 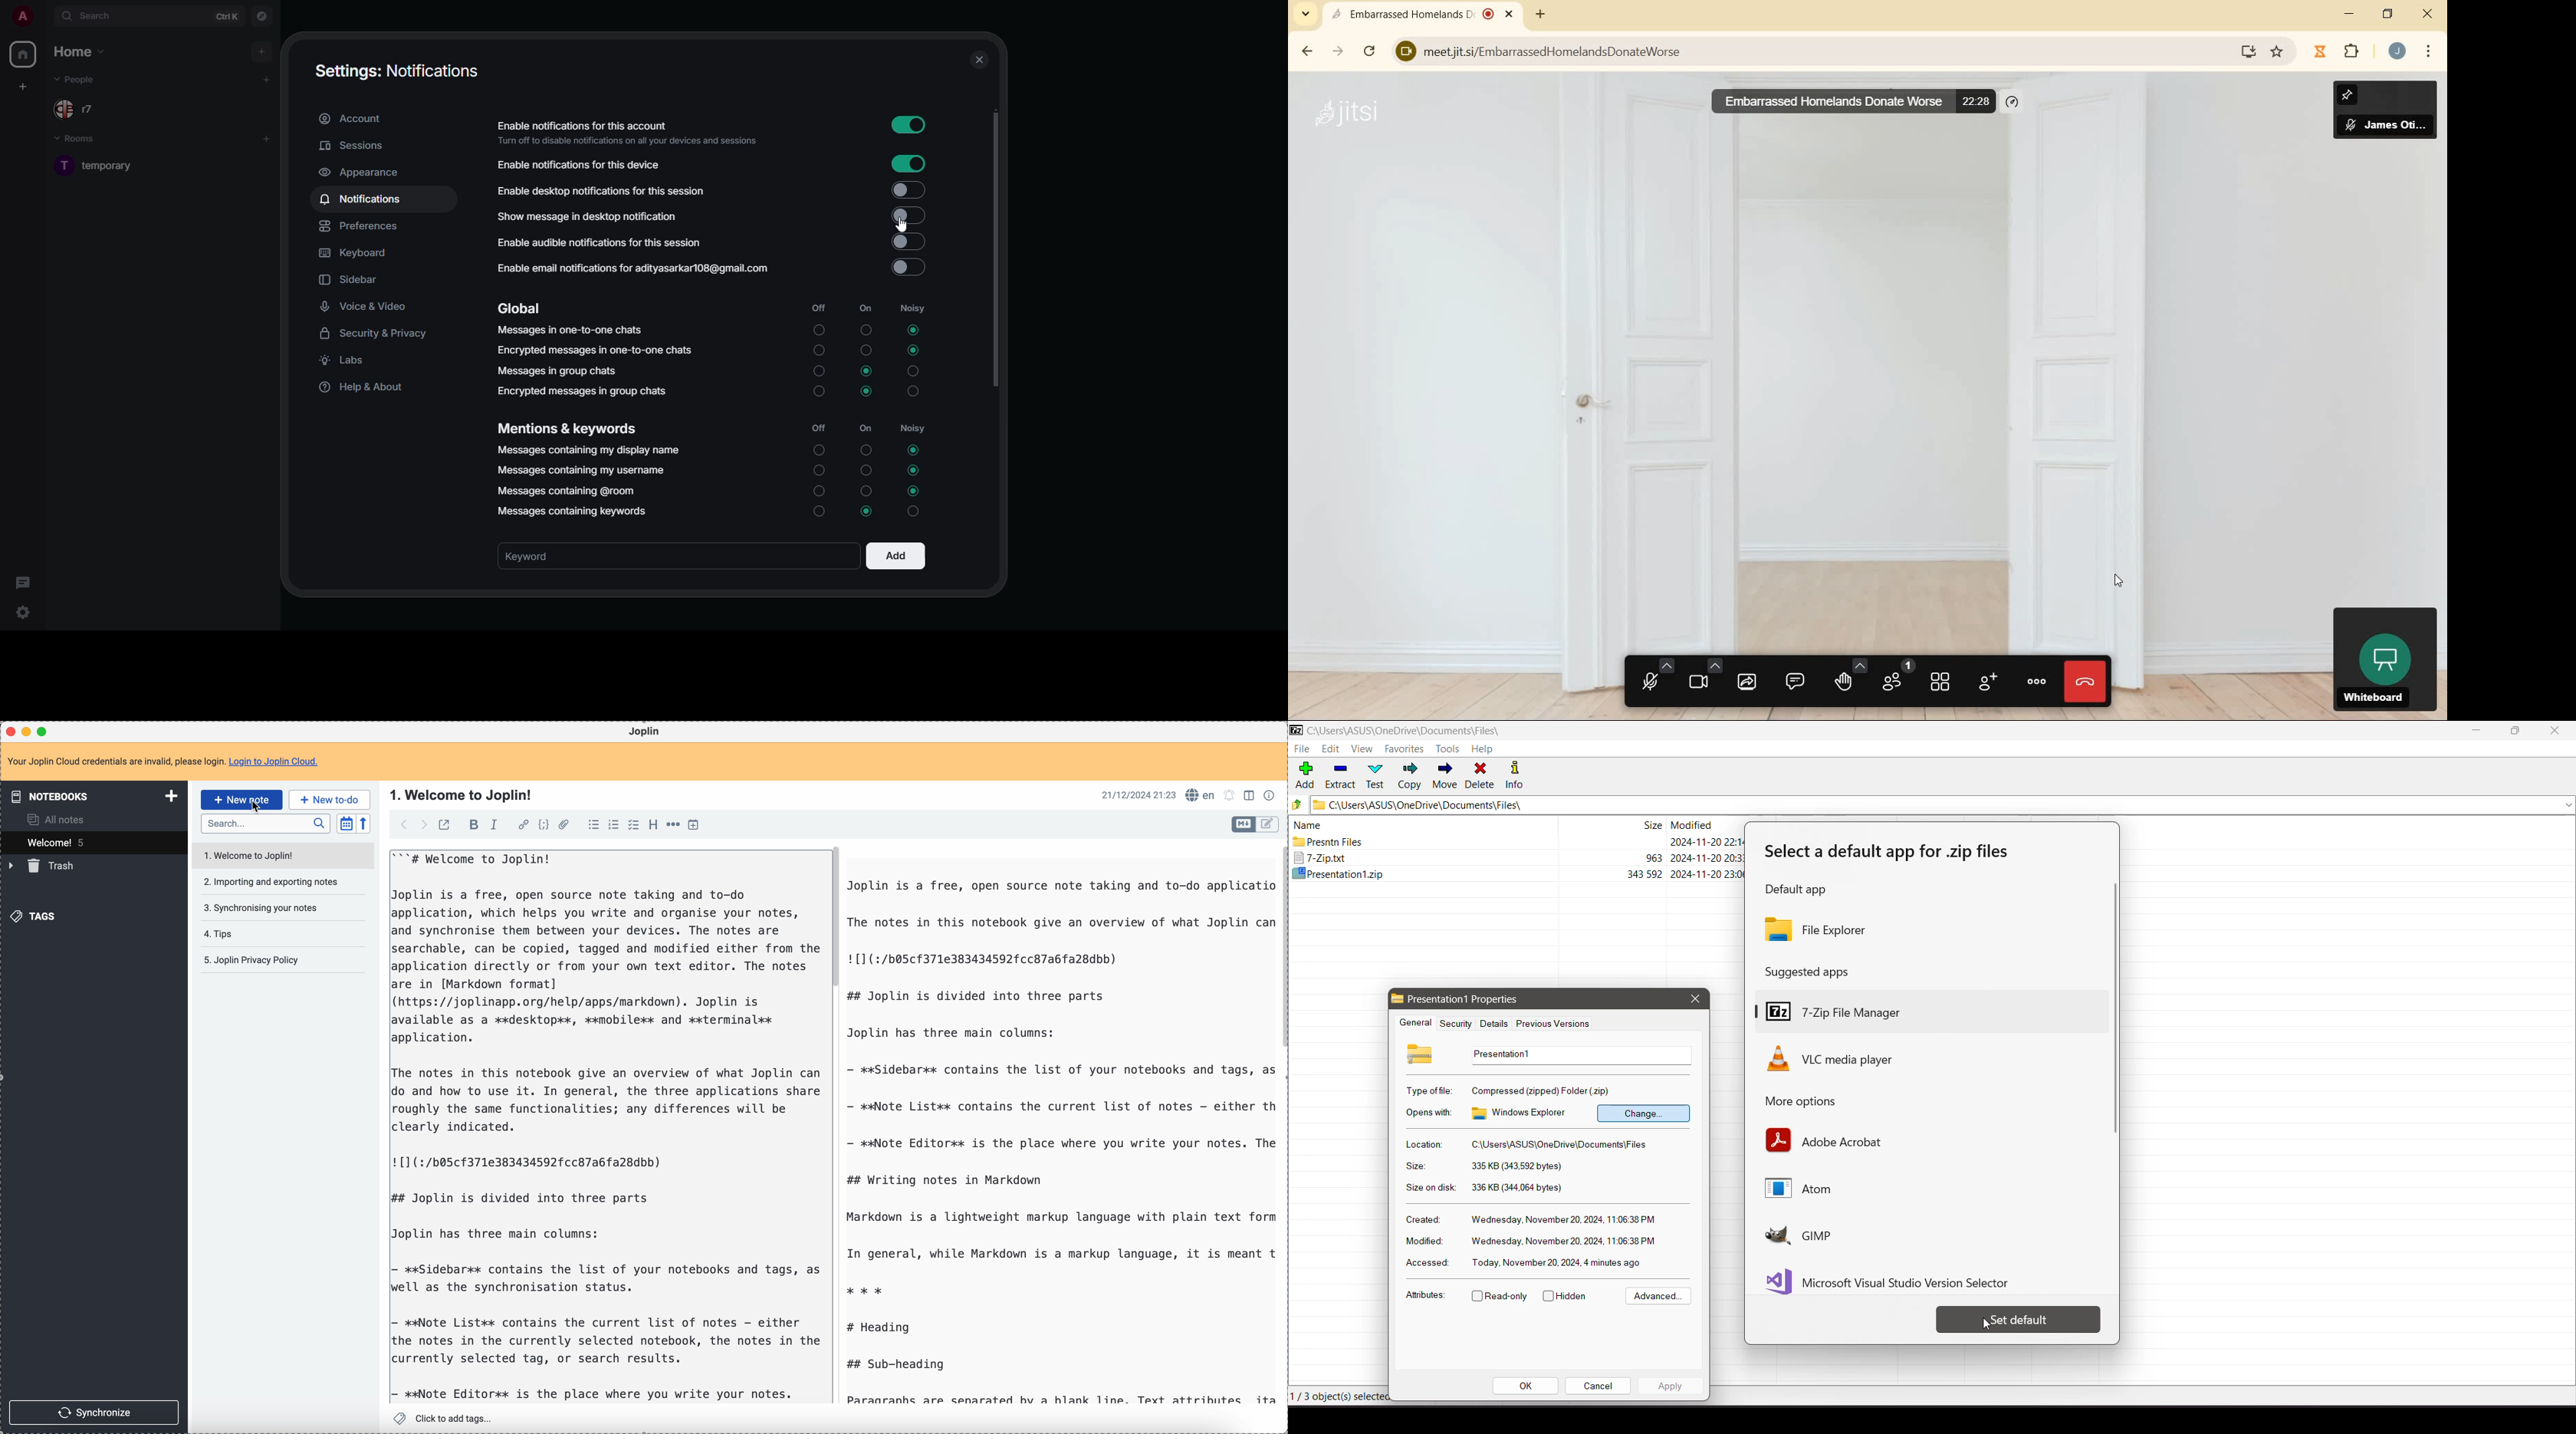 What do you see at coordinates (2245, 53) in the screenshot?
I see `install` at bounding box center [2245, 53].